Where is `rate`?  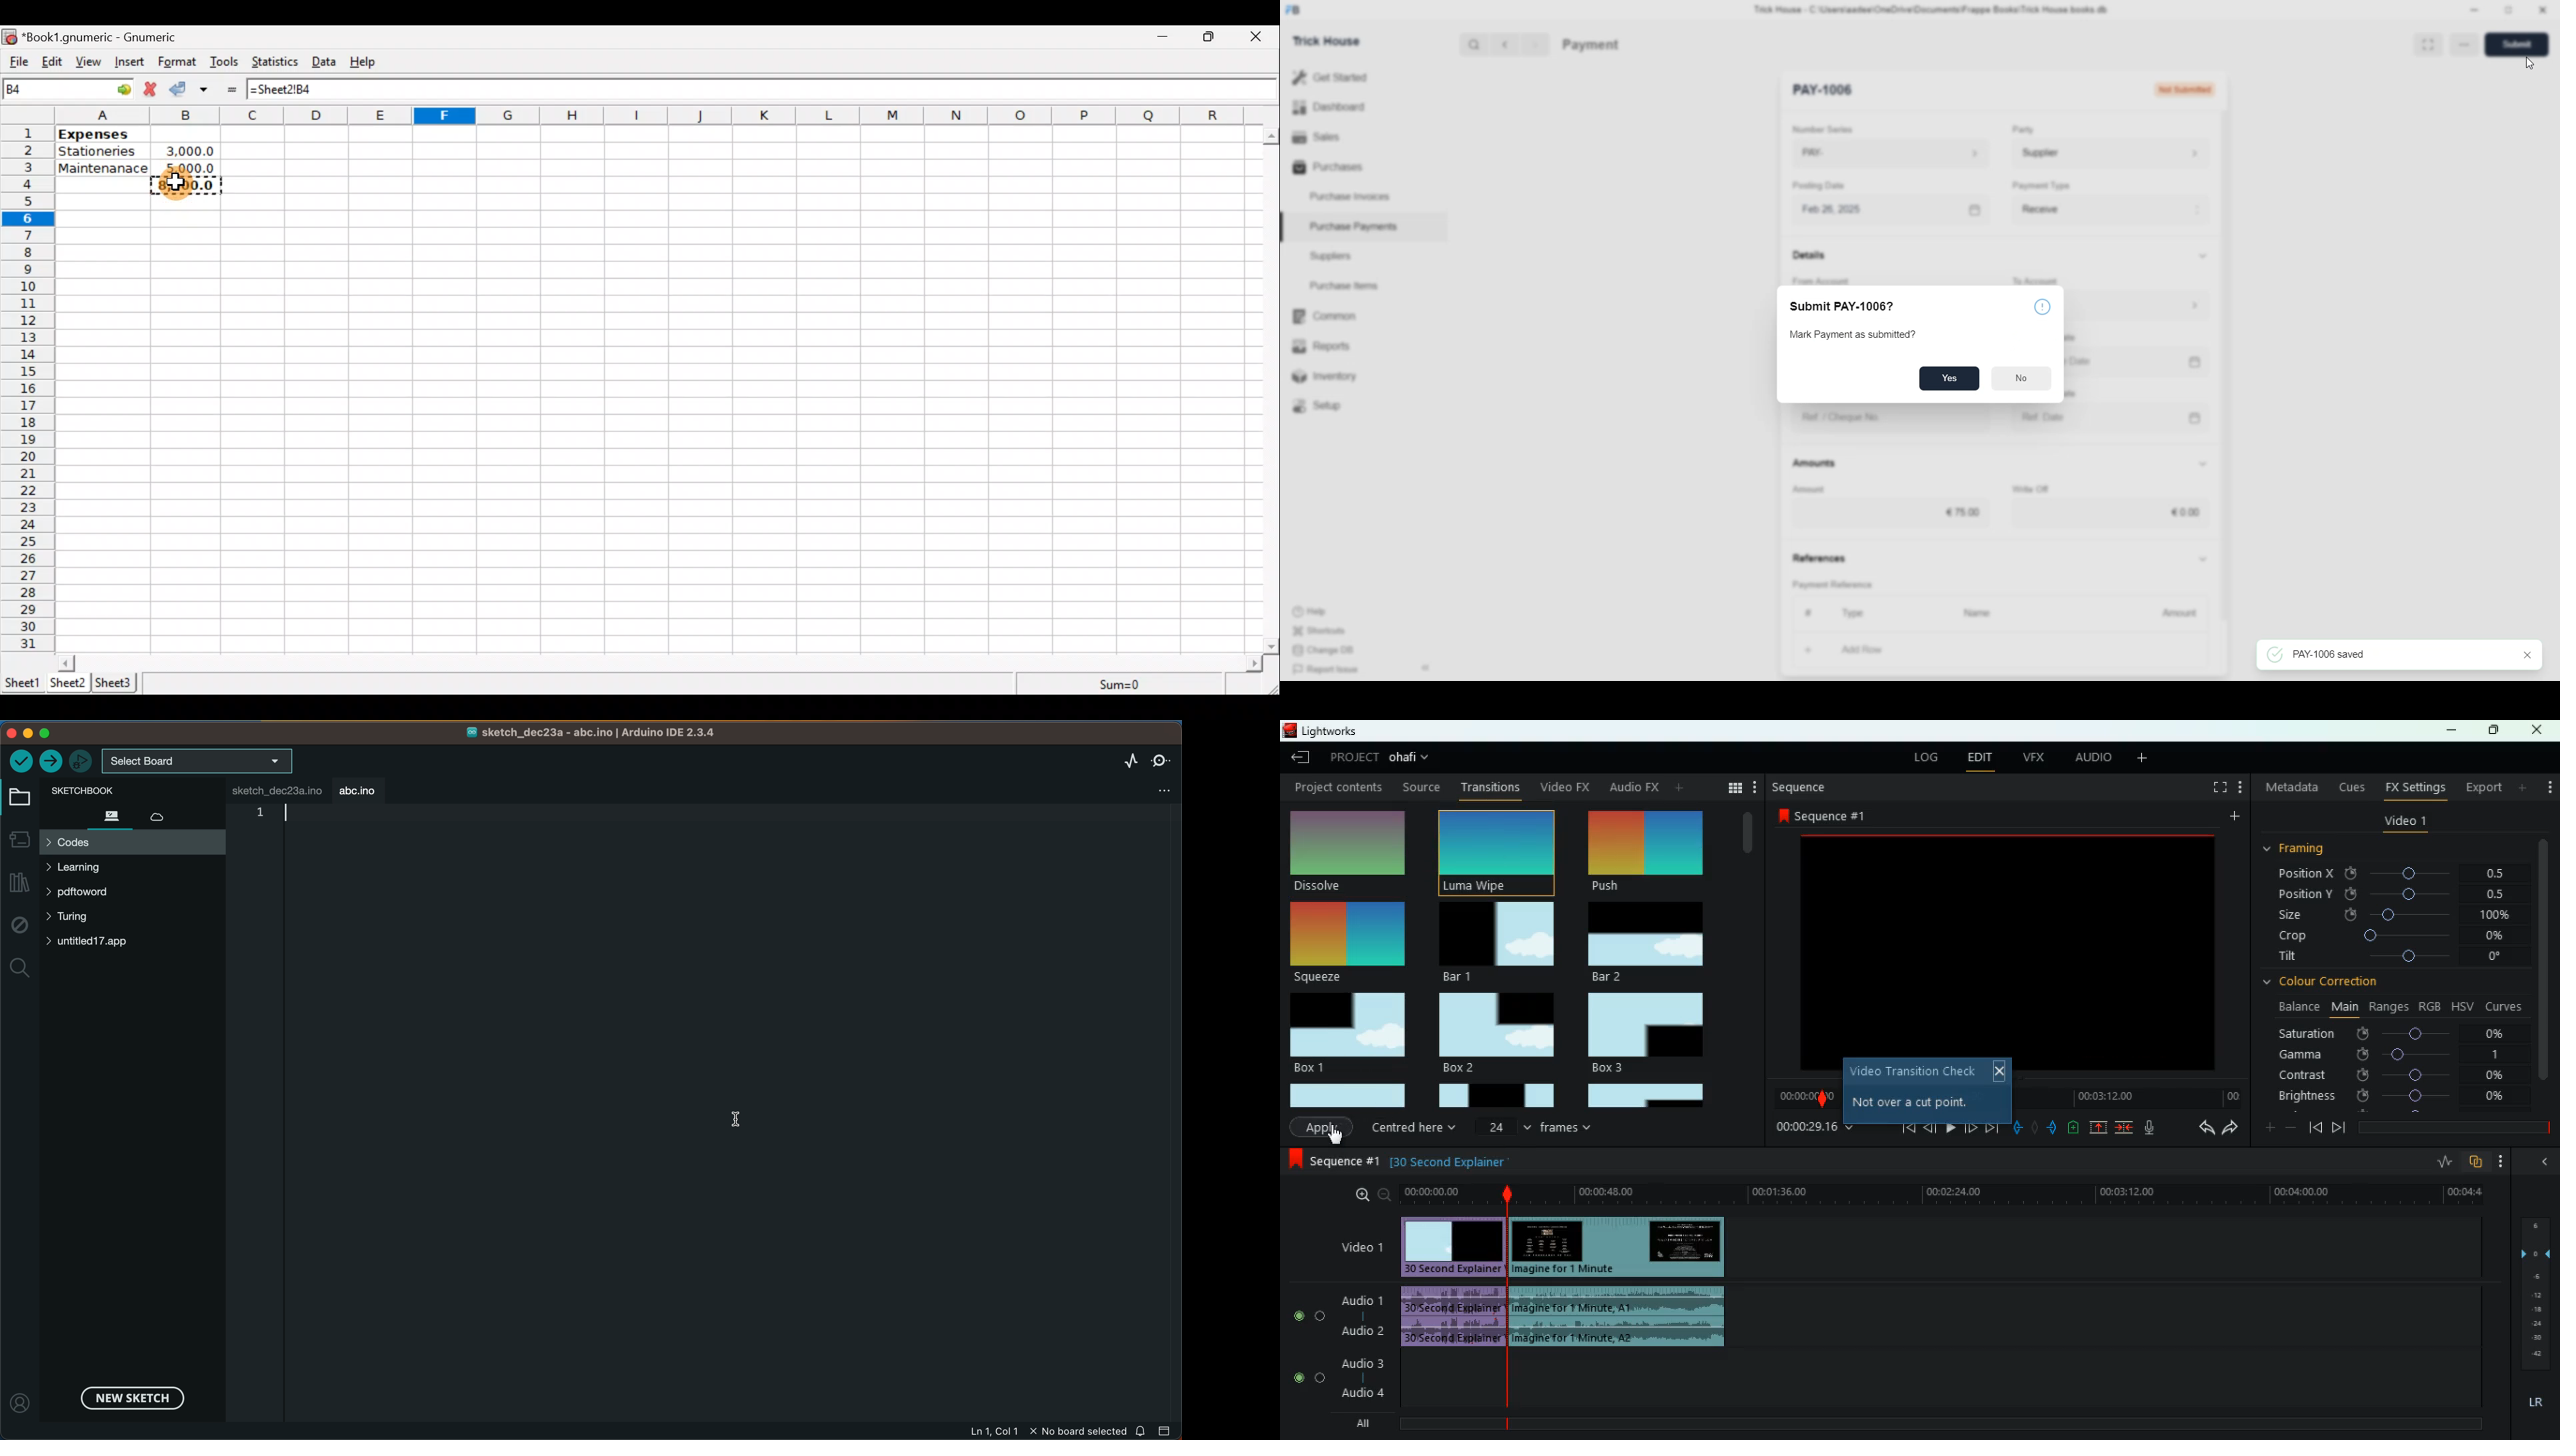 rate is located at coordinates (2443, 1164).